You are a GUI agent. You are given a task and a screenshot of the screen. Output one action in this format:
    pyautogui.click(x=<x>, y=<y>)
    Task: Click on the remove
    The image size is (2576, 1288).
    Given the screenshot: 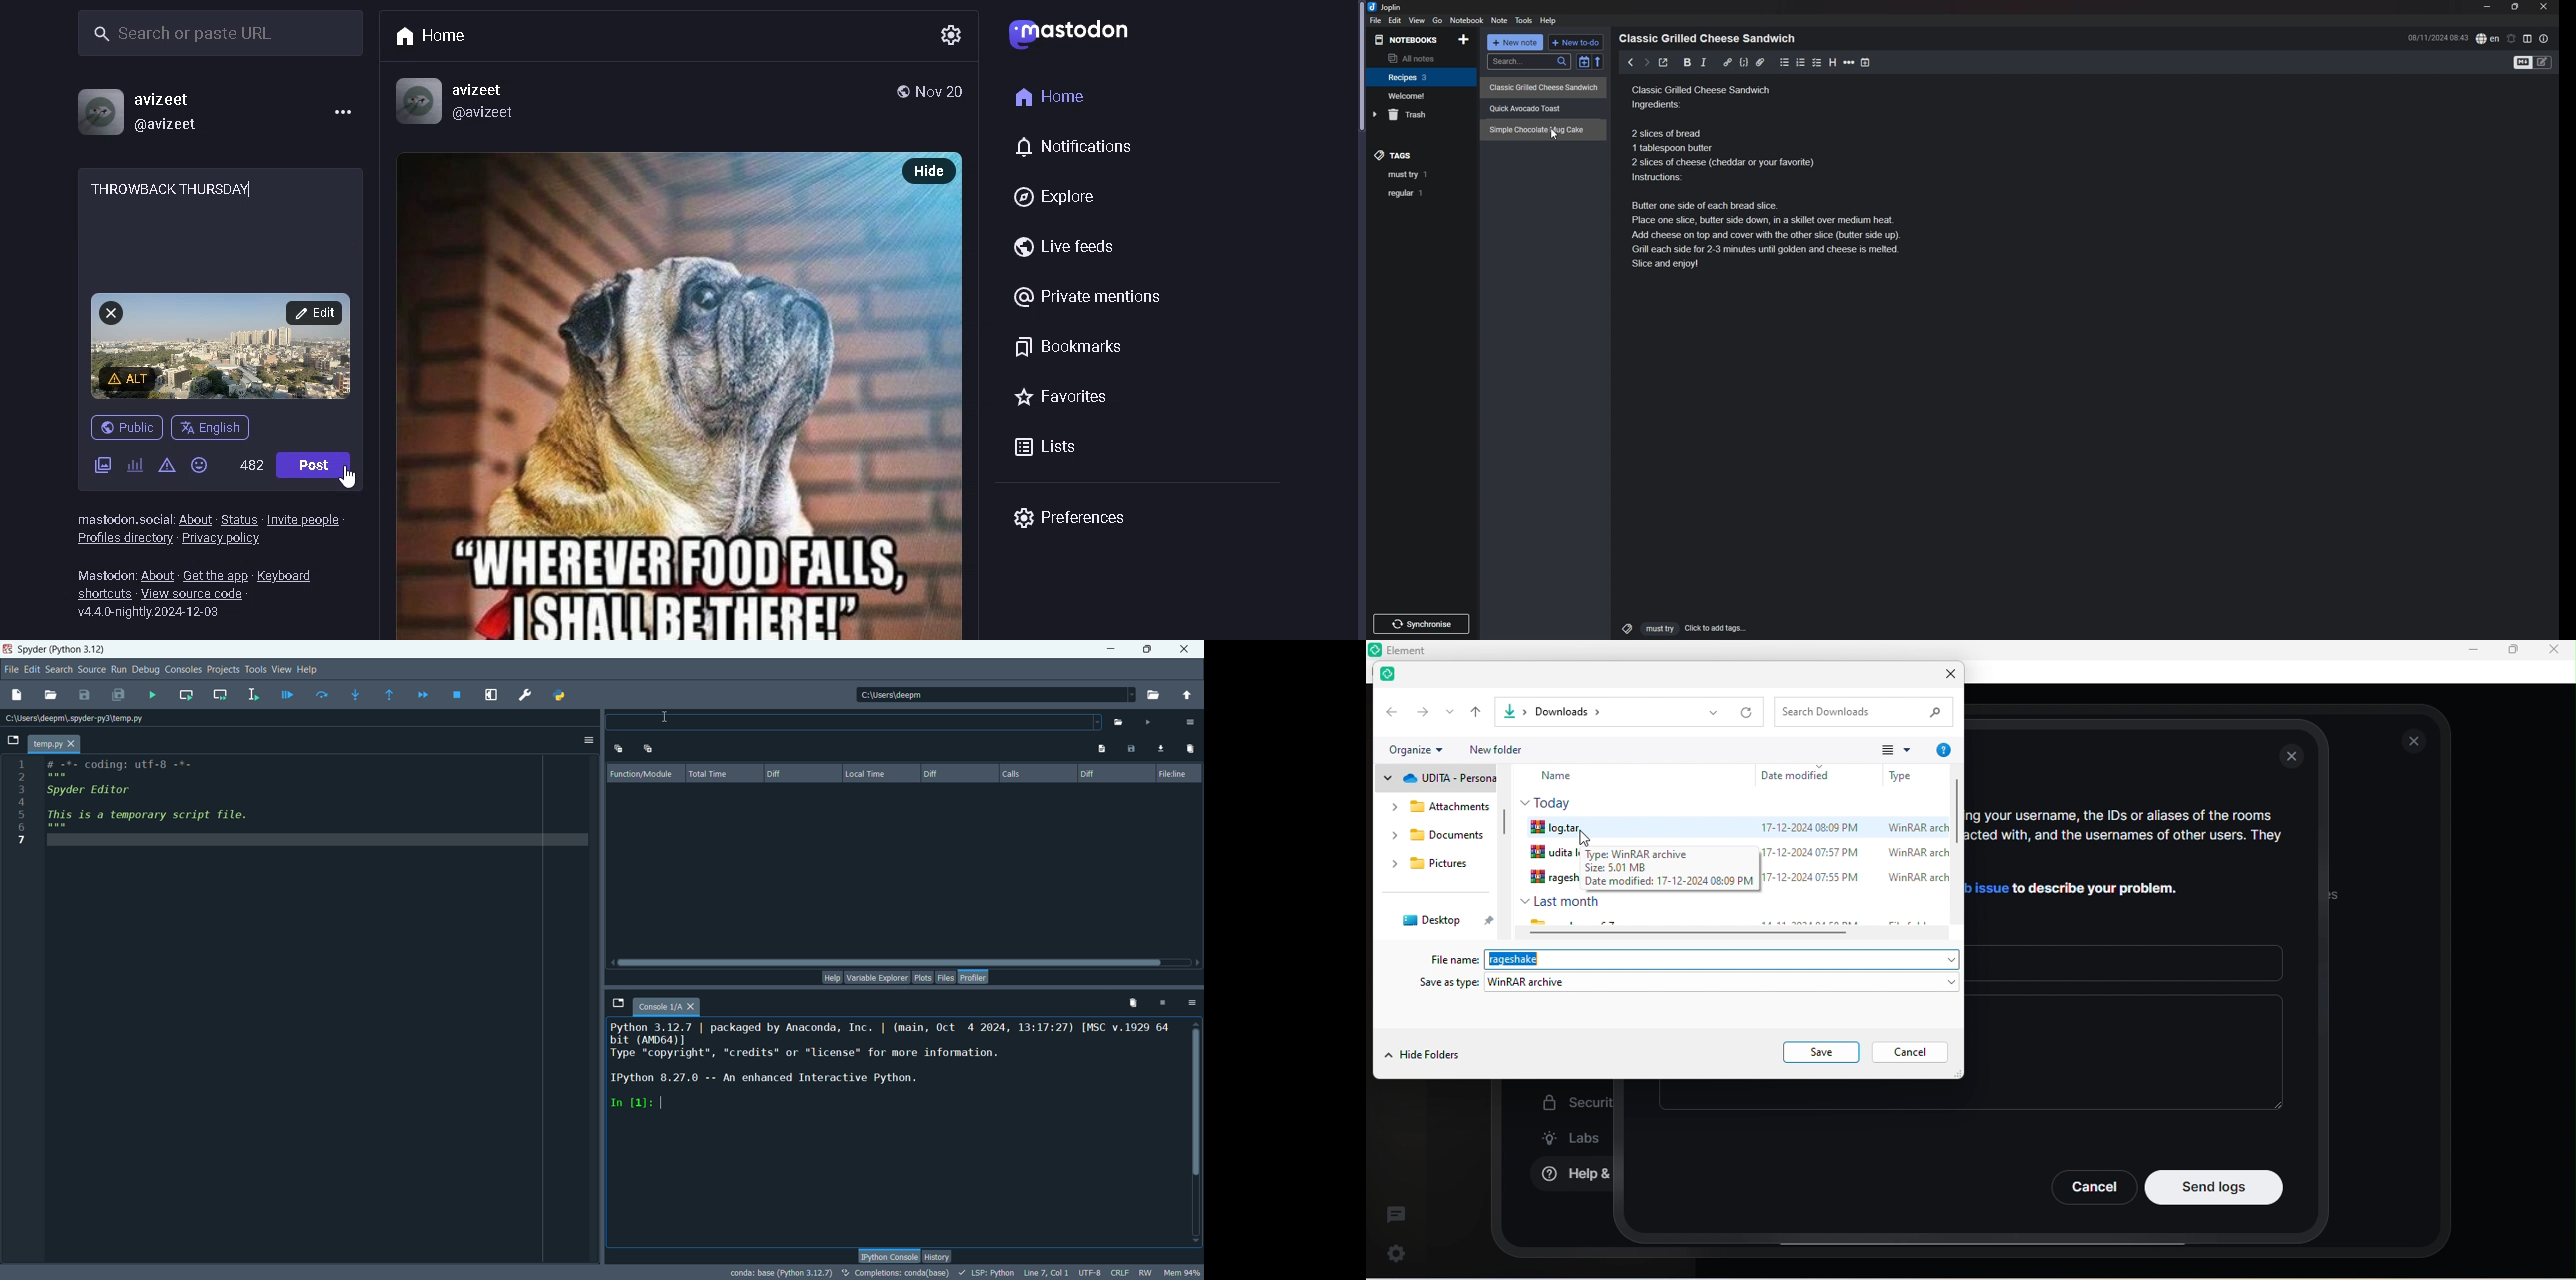 What is the action you would take?
    pyautogui.click(x=112, y=315)
    